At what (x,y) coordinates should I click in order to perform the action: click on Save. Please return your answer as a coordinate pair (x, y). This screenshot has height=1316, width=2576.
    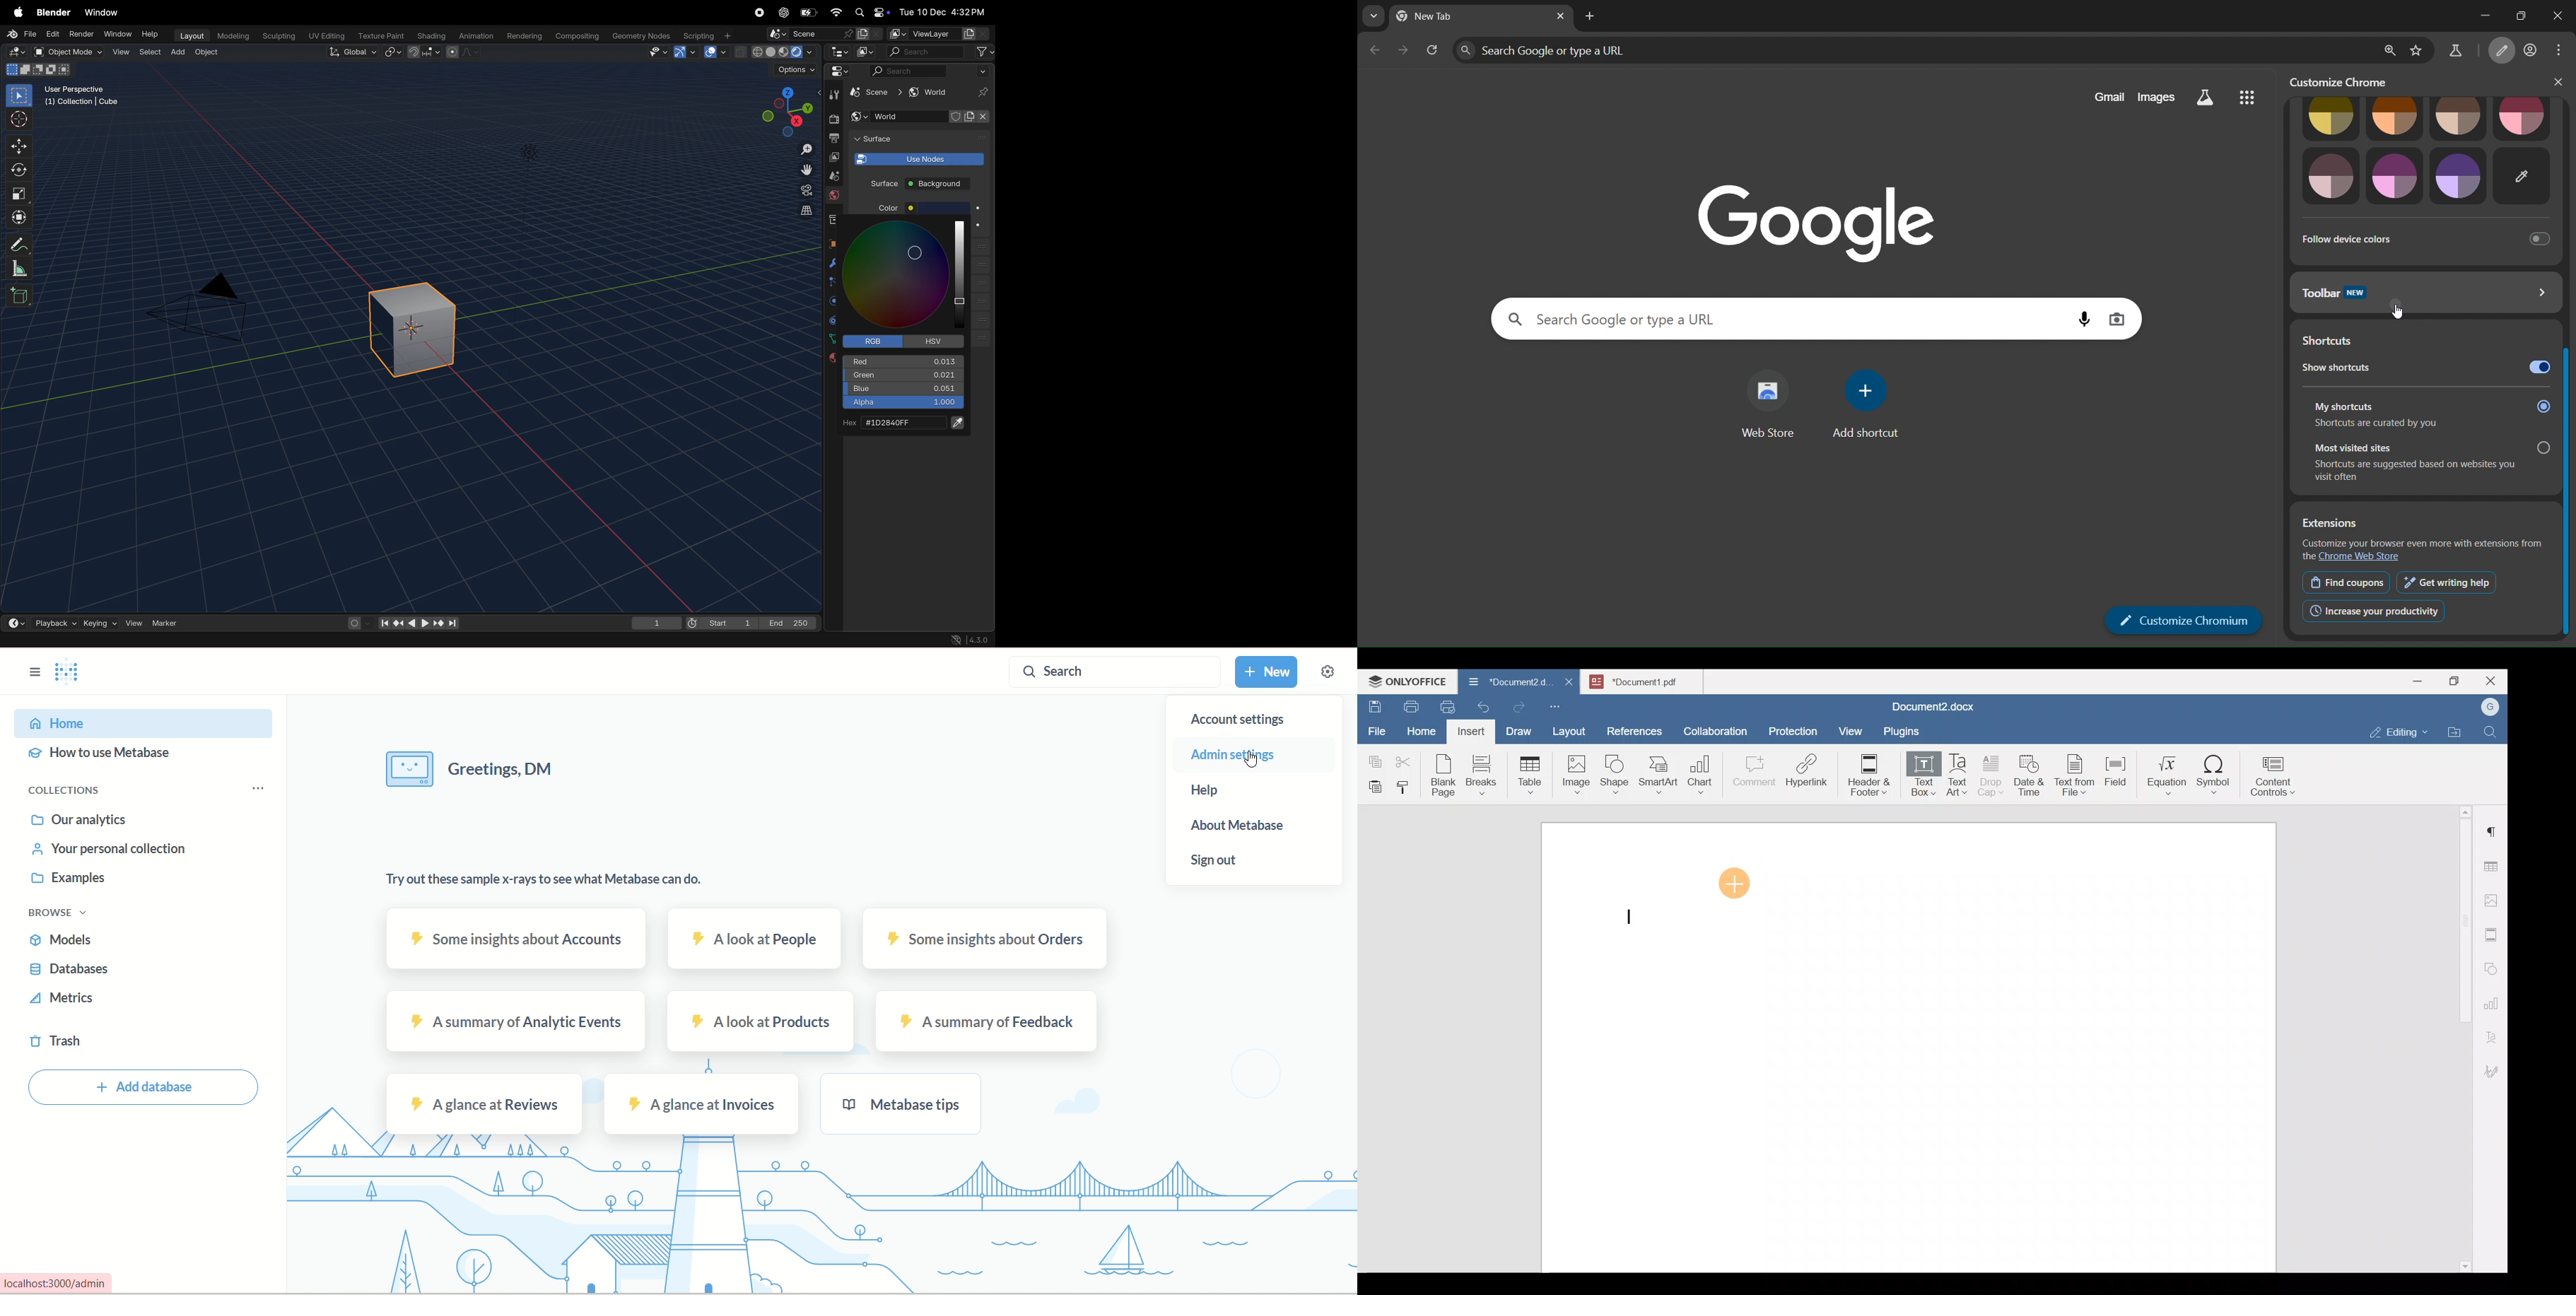
    Looking at the image, I should click on (1374, 704).